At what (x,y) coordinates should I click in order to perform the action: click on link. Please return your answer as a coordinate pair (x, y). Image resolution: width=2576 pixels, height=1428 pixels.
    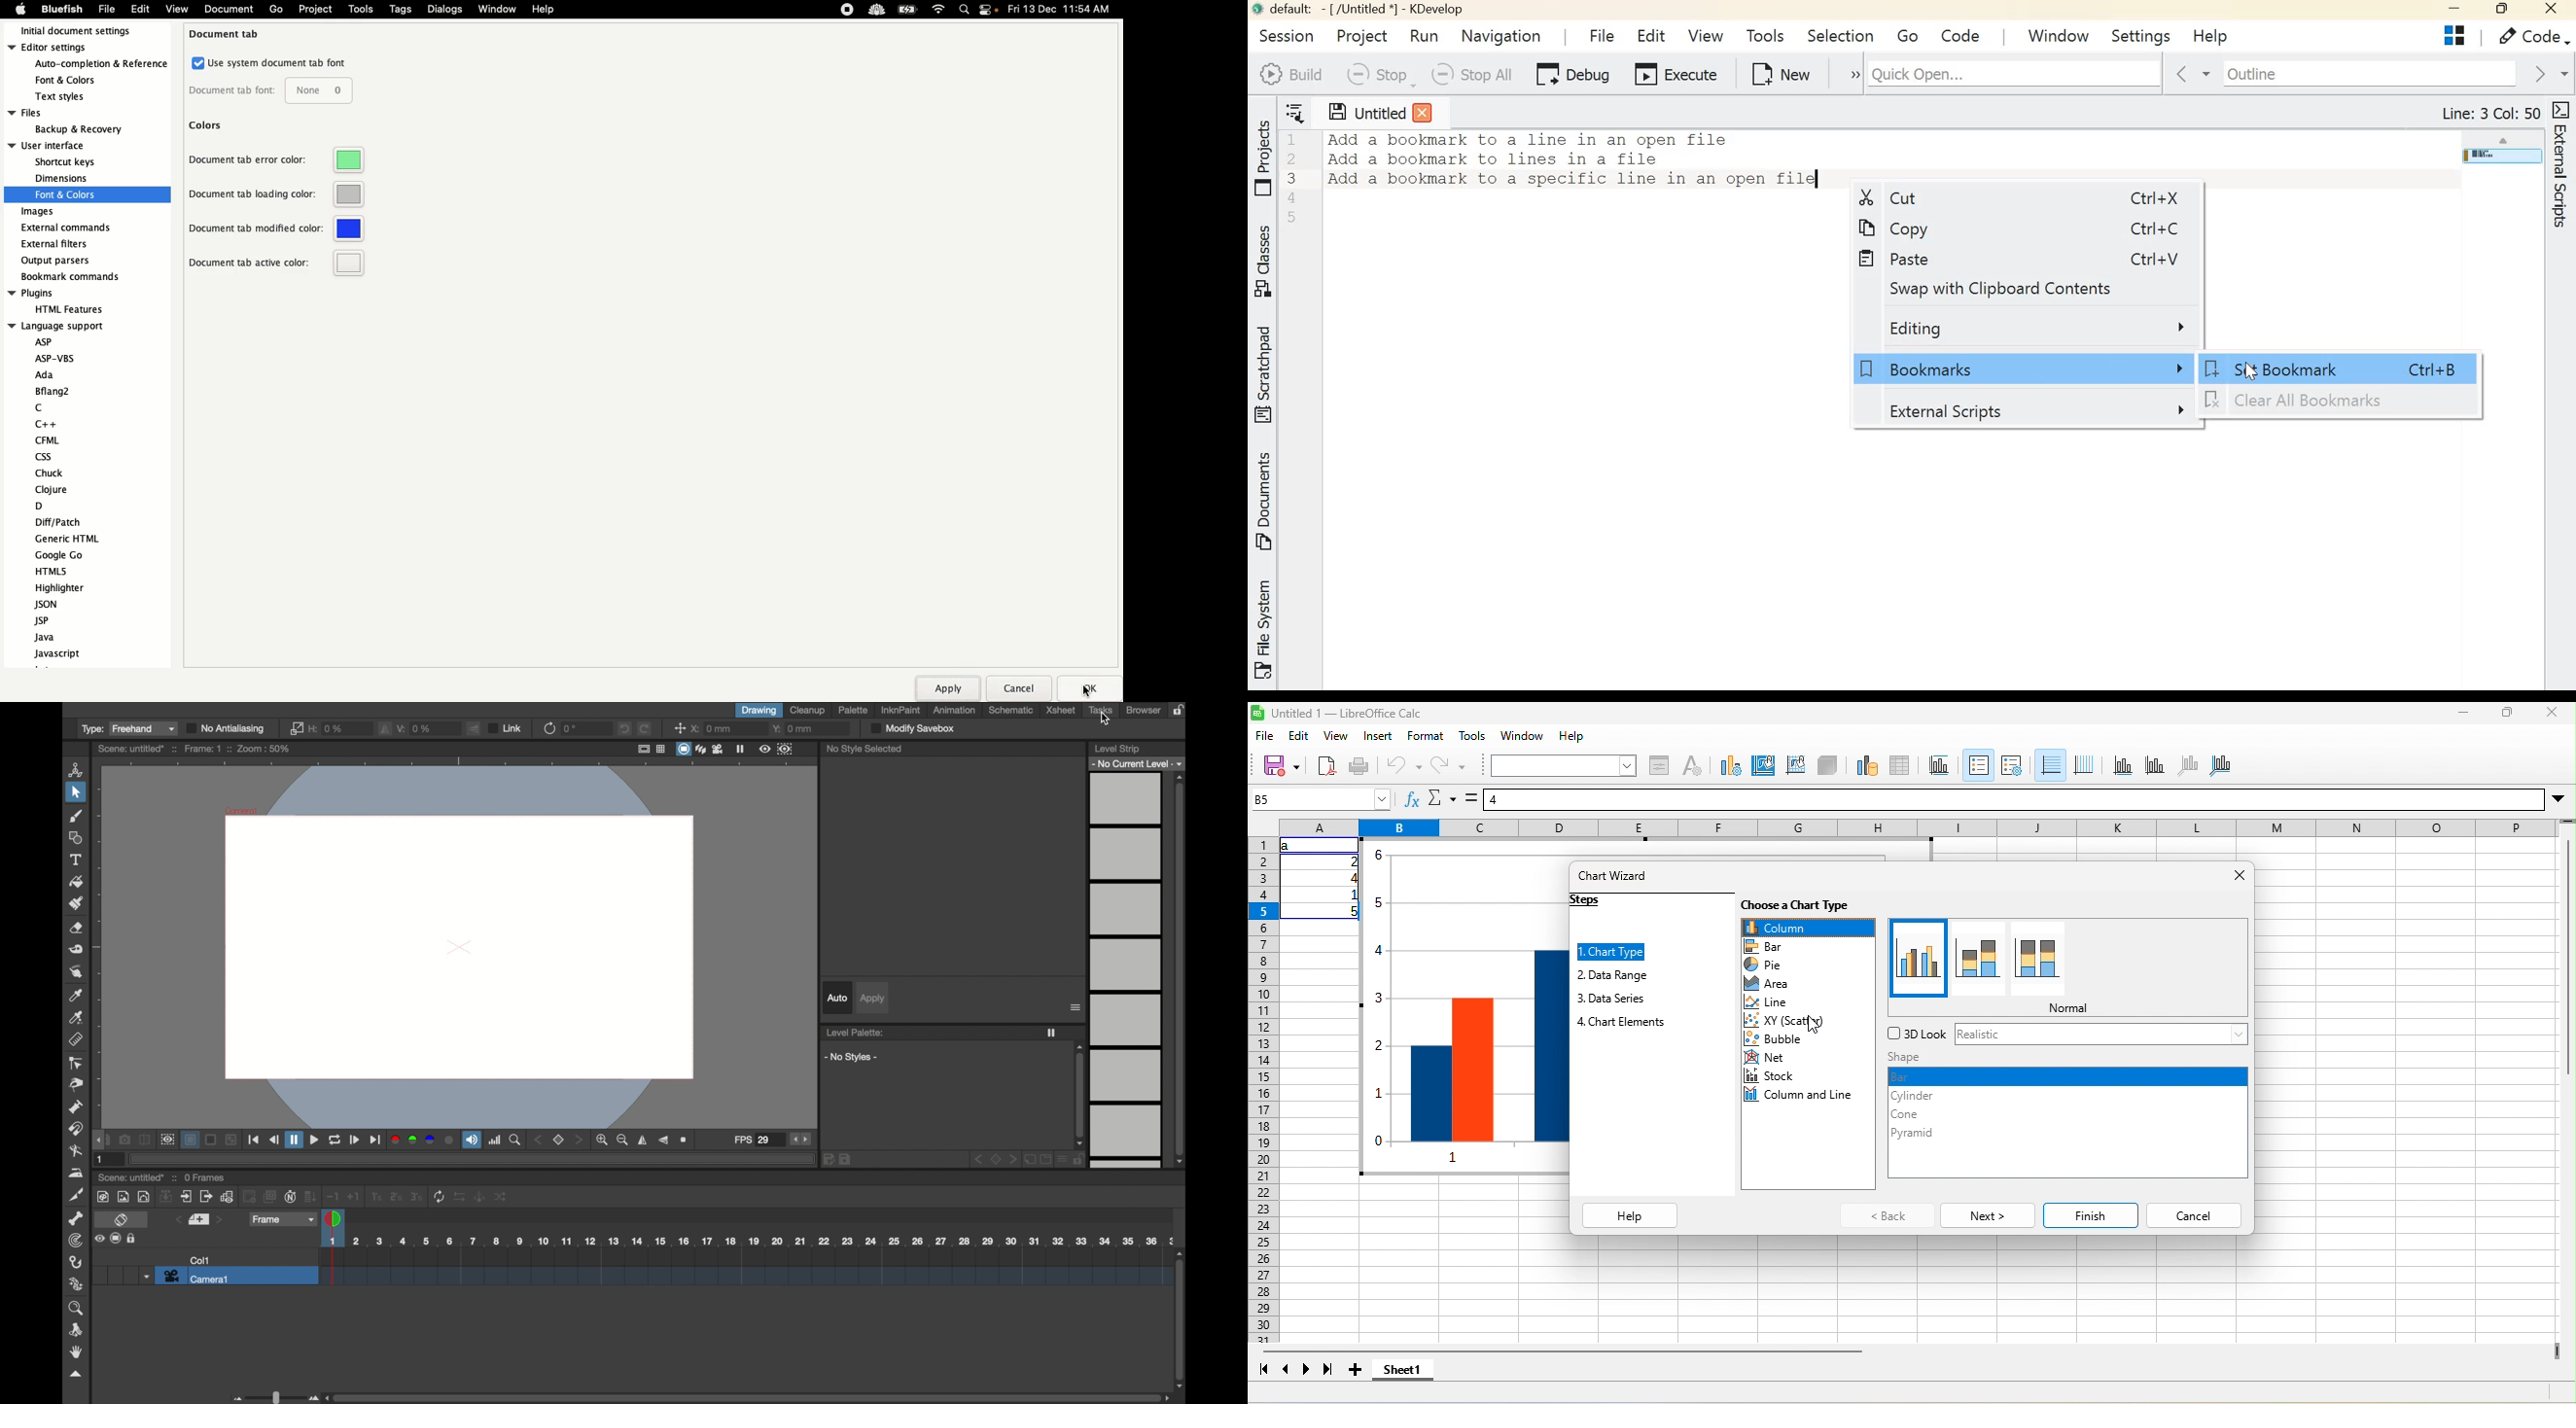
    Looking at the image, I should click on (296, 727).